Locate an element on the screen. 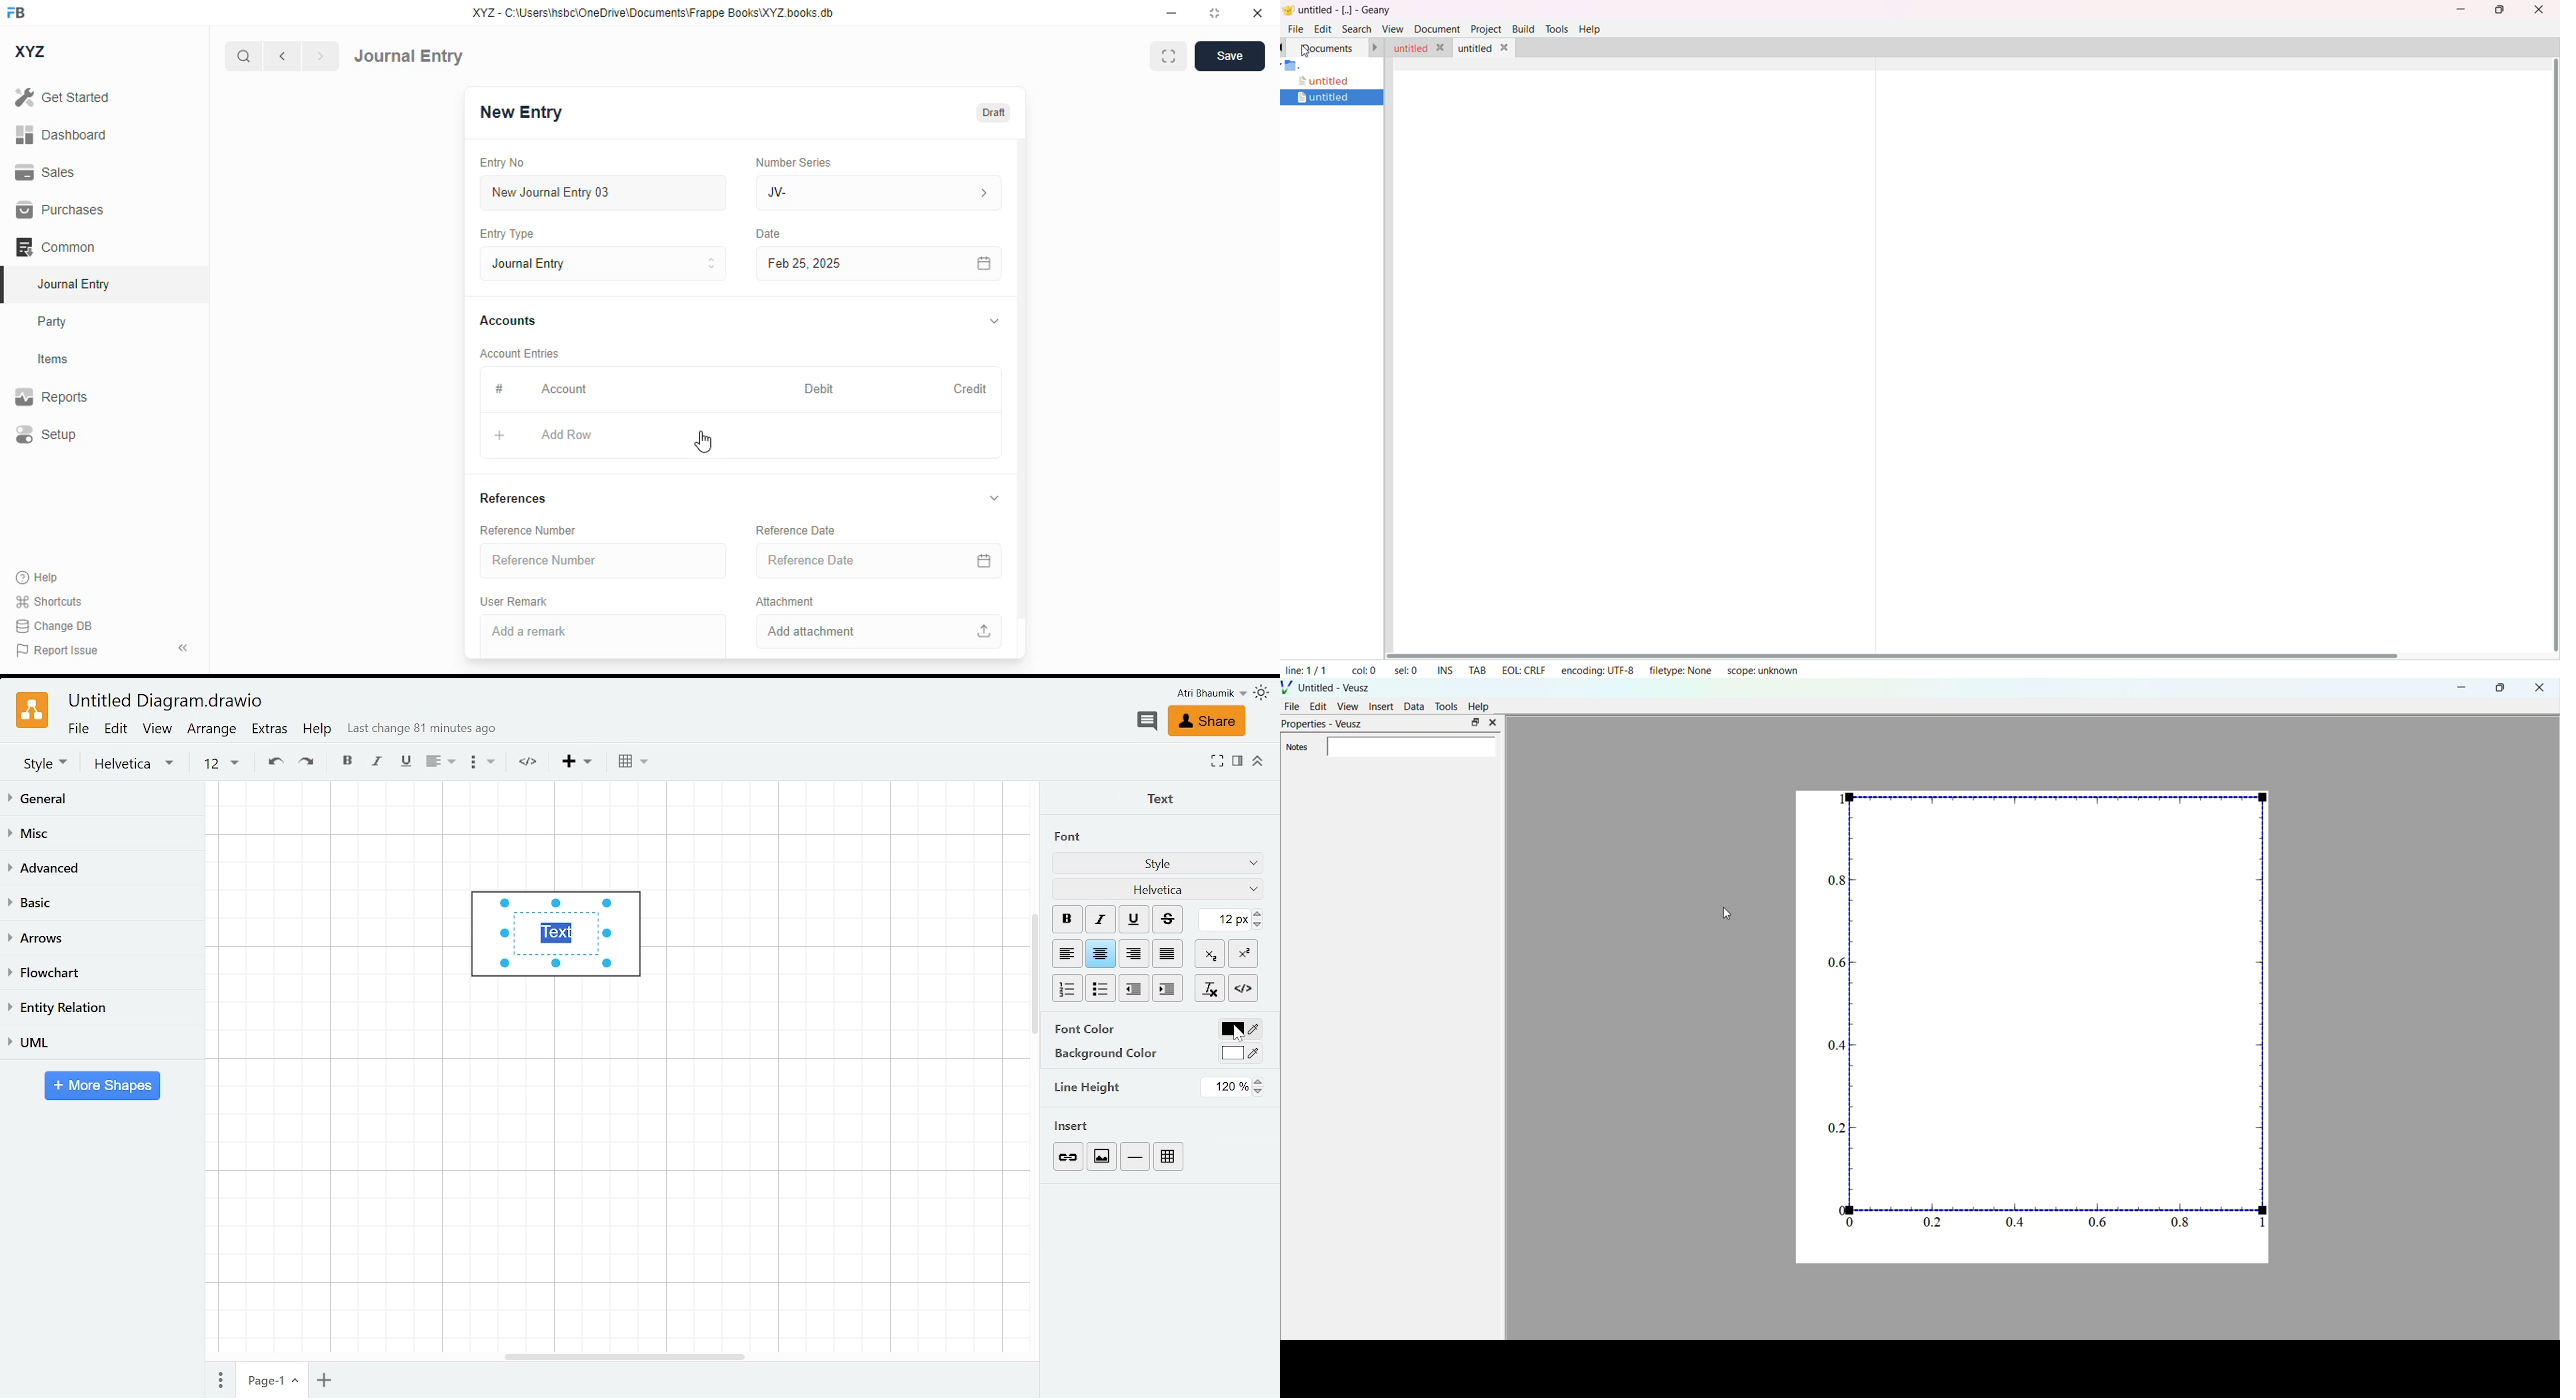  reference number is located at coordinates (603, 560).